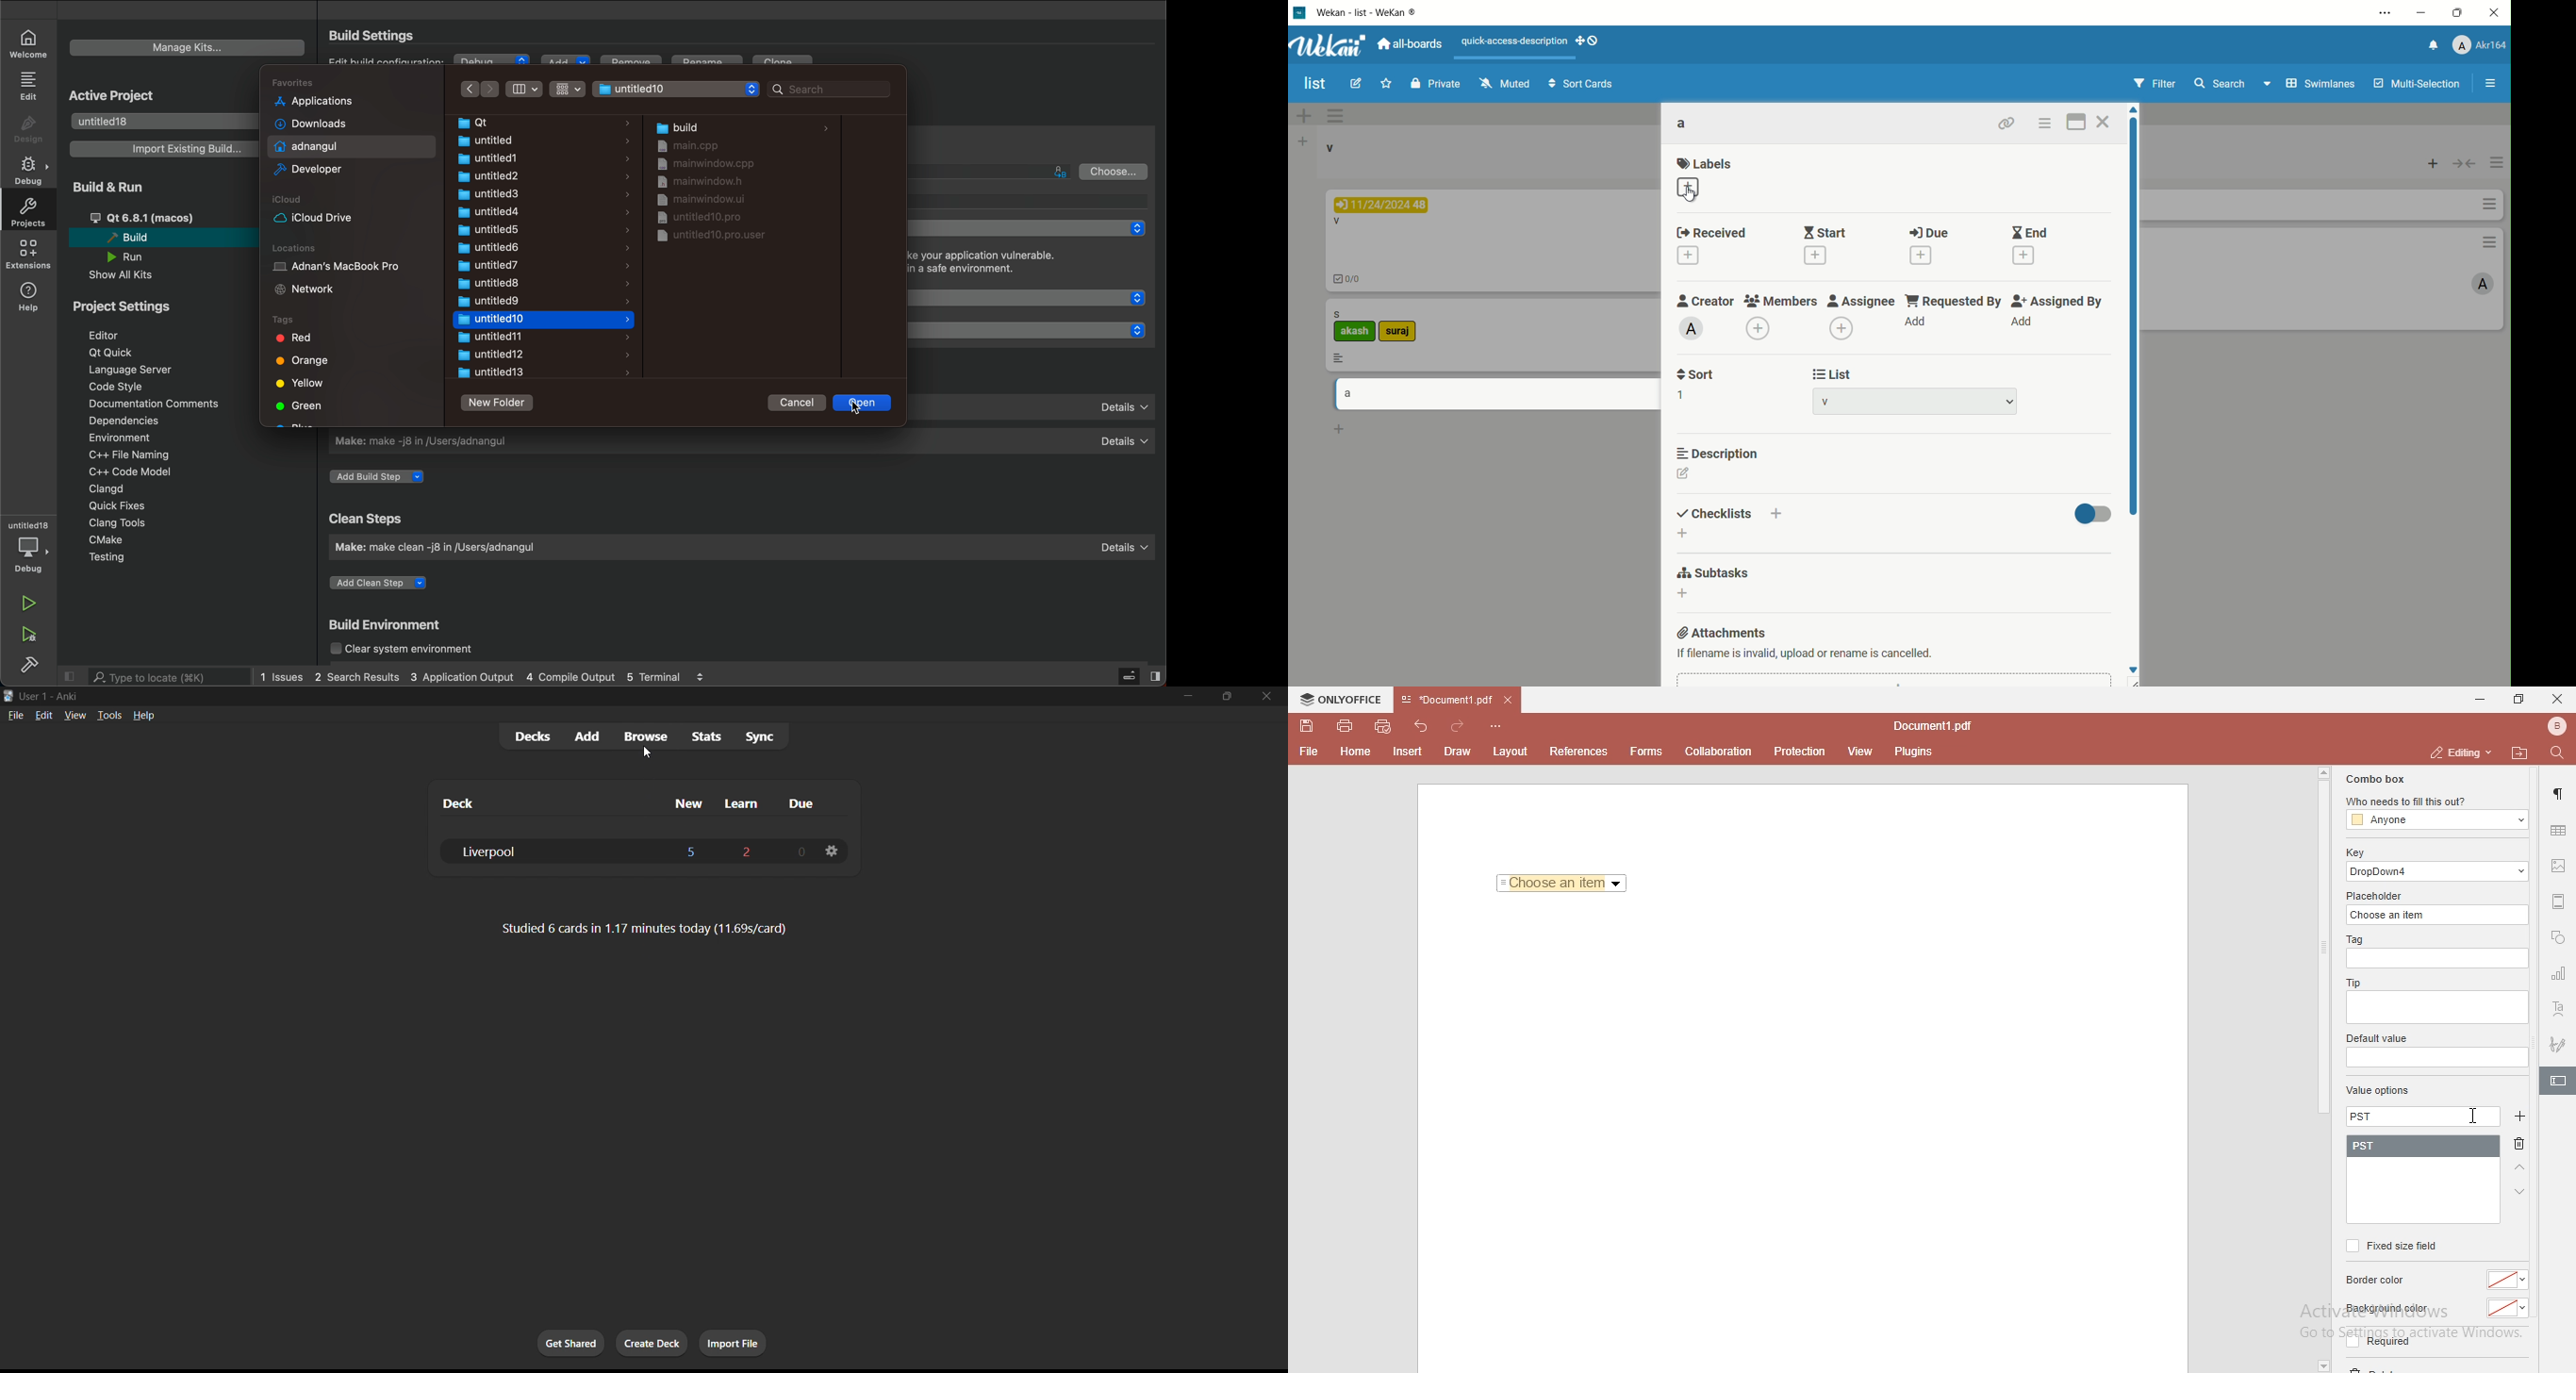 The height and width of the screenshot is (1400, 2576). I want to click on quick print, so click(1384, 725).